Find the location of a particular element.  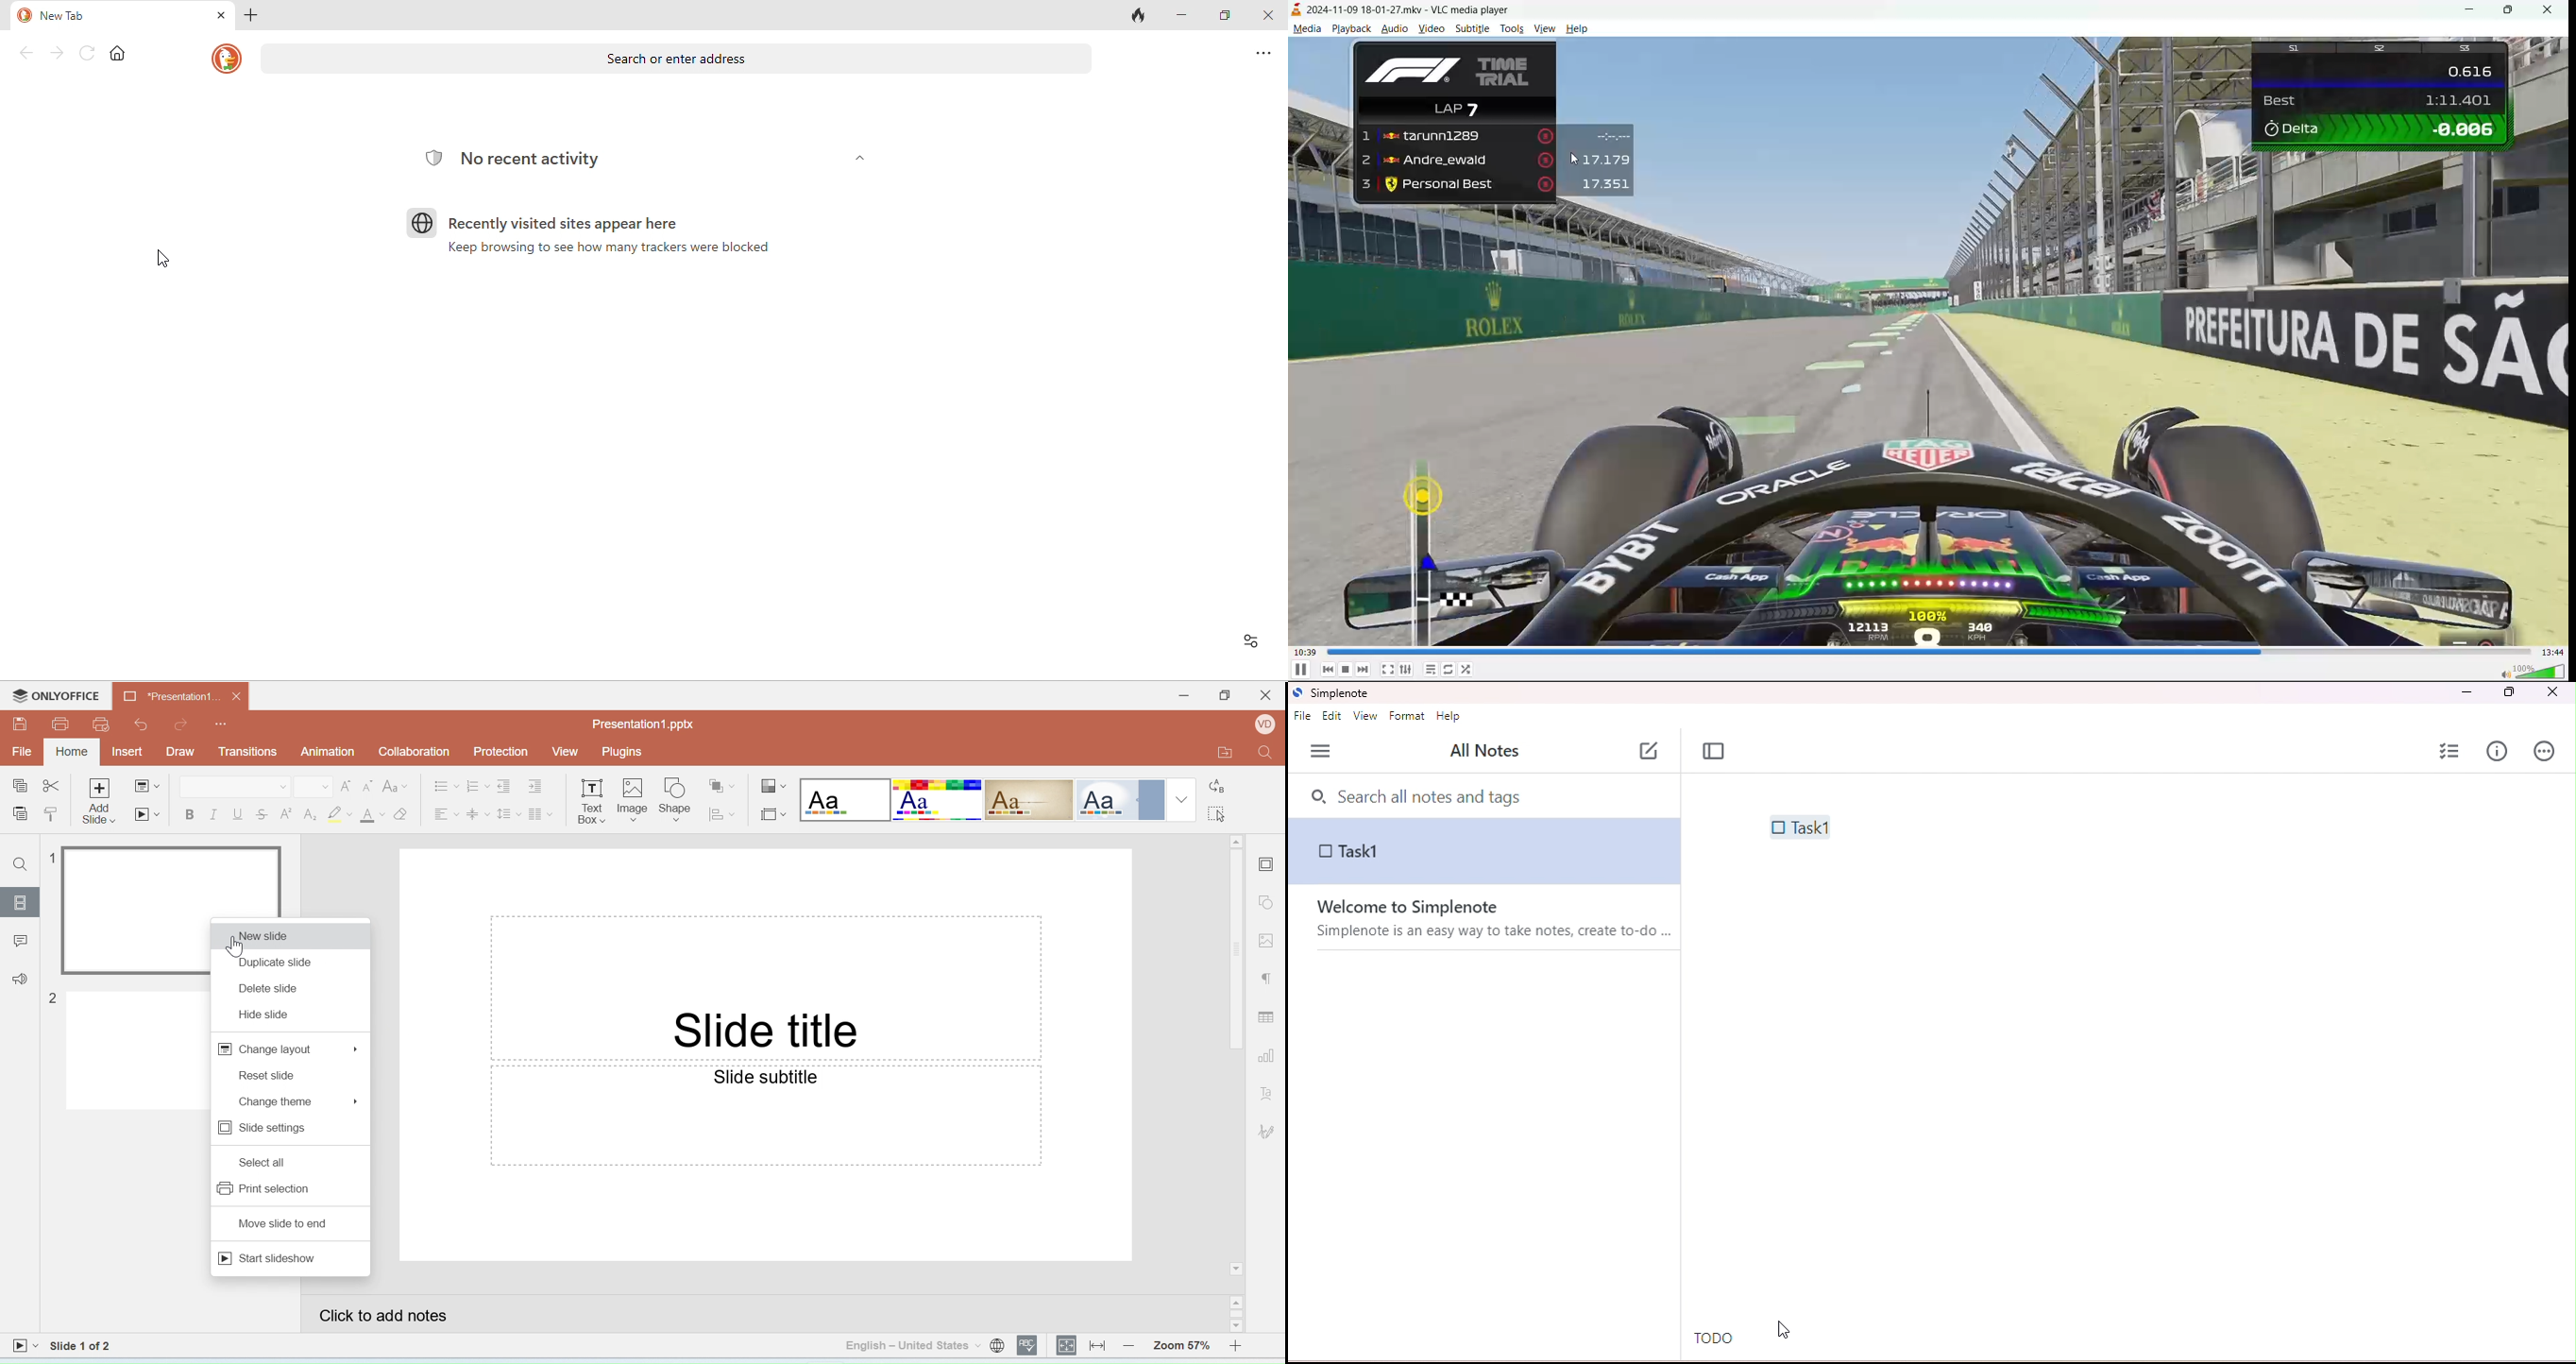

Zoom is located at coordinates (1182, 1343).